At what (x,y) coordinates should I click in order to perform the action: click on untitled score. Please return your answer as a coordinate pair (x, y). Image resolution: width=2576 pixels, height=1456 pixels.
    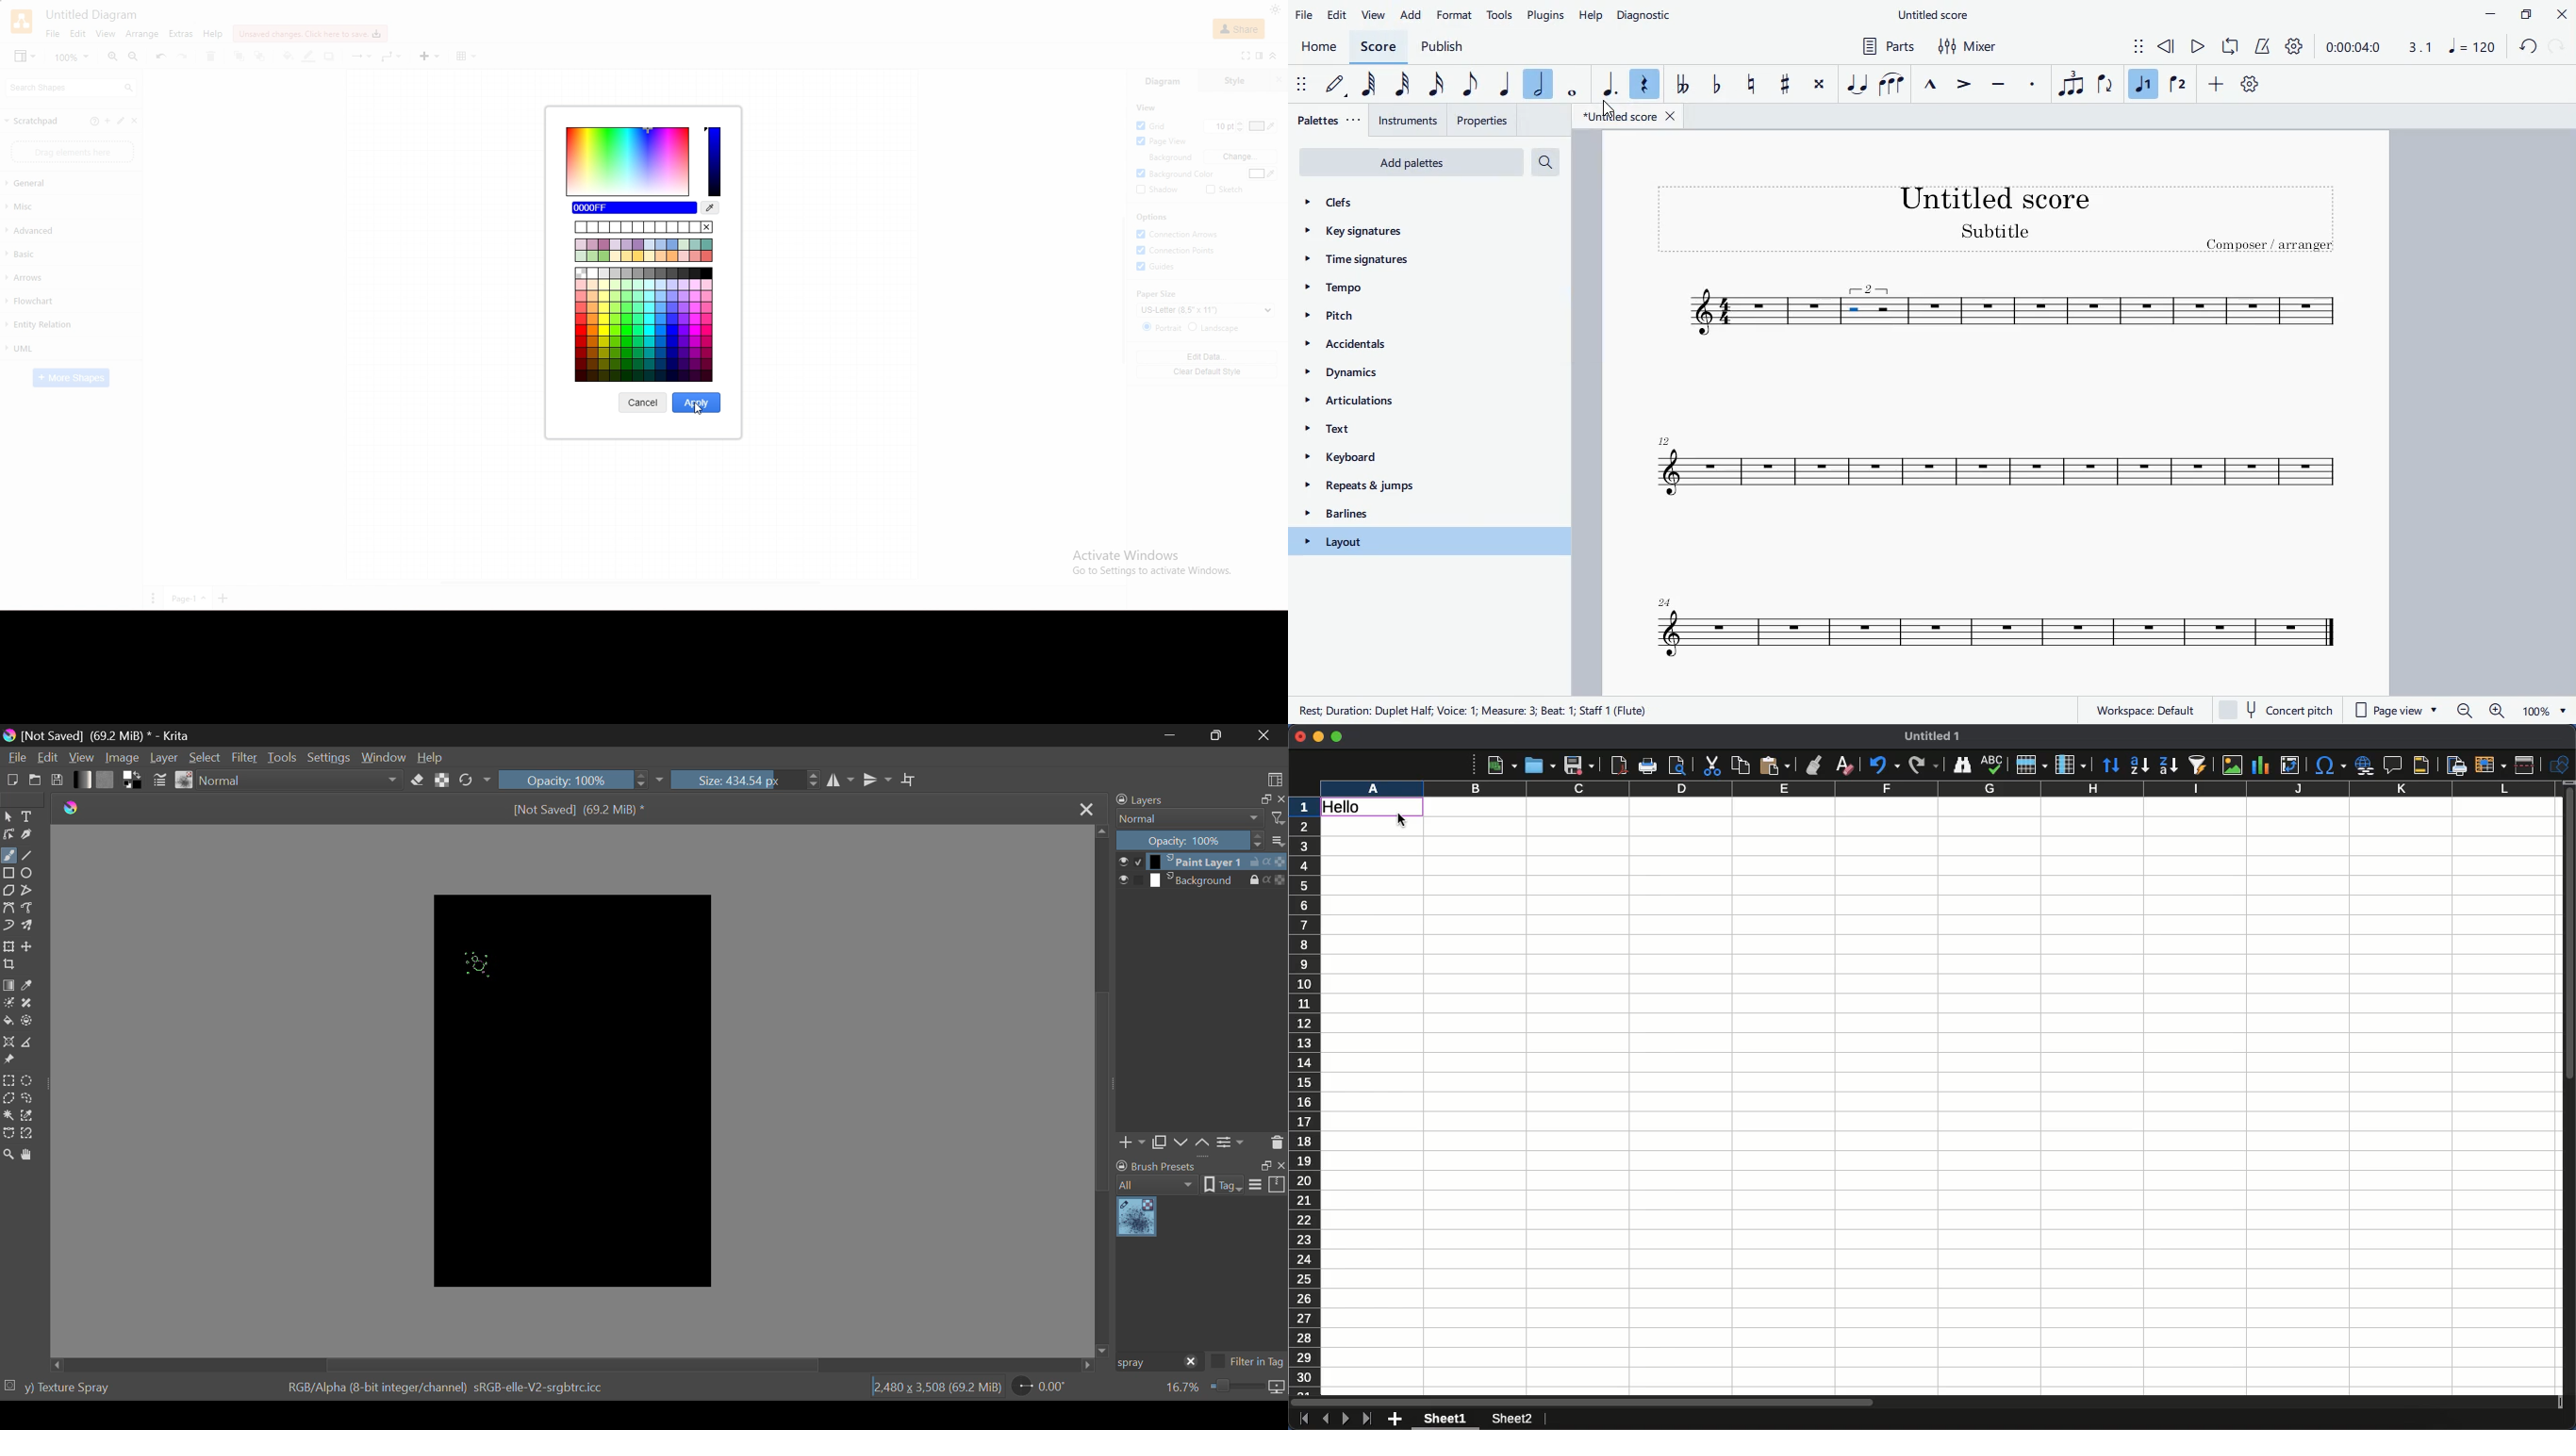
    Looking at the image, I should click on (1631, 116).